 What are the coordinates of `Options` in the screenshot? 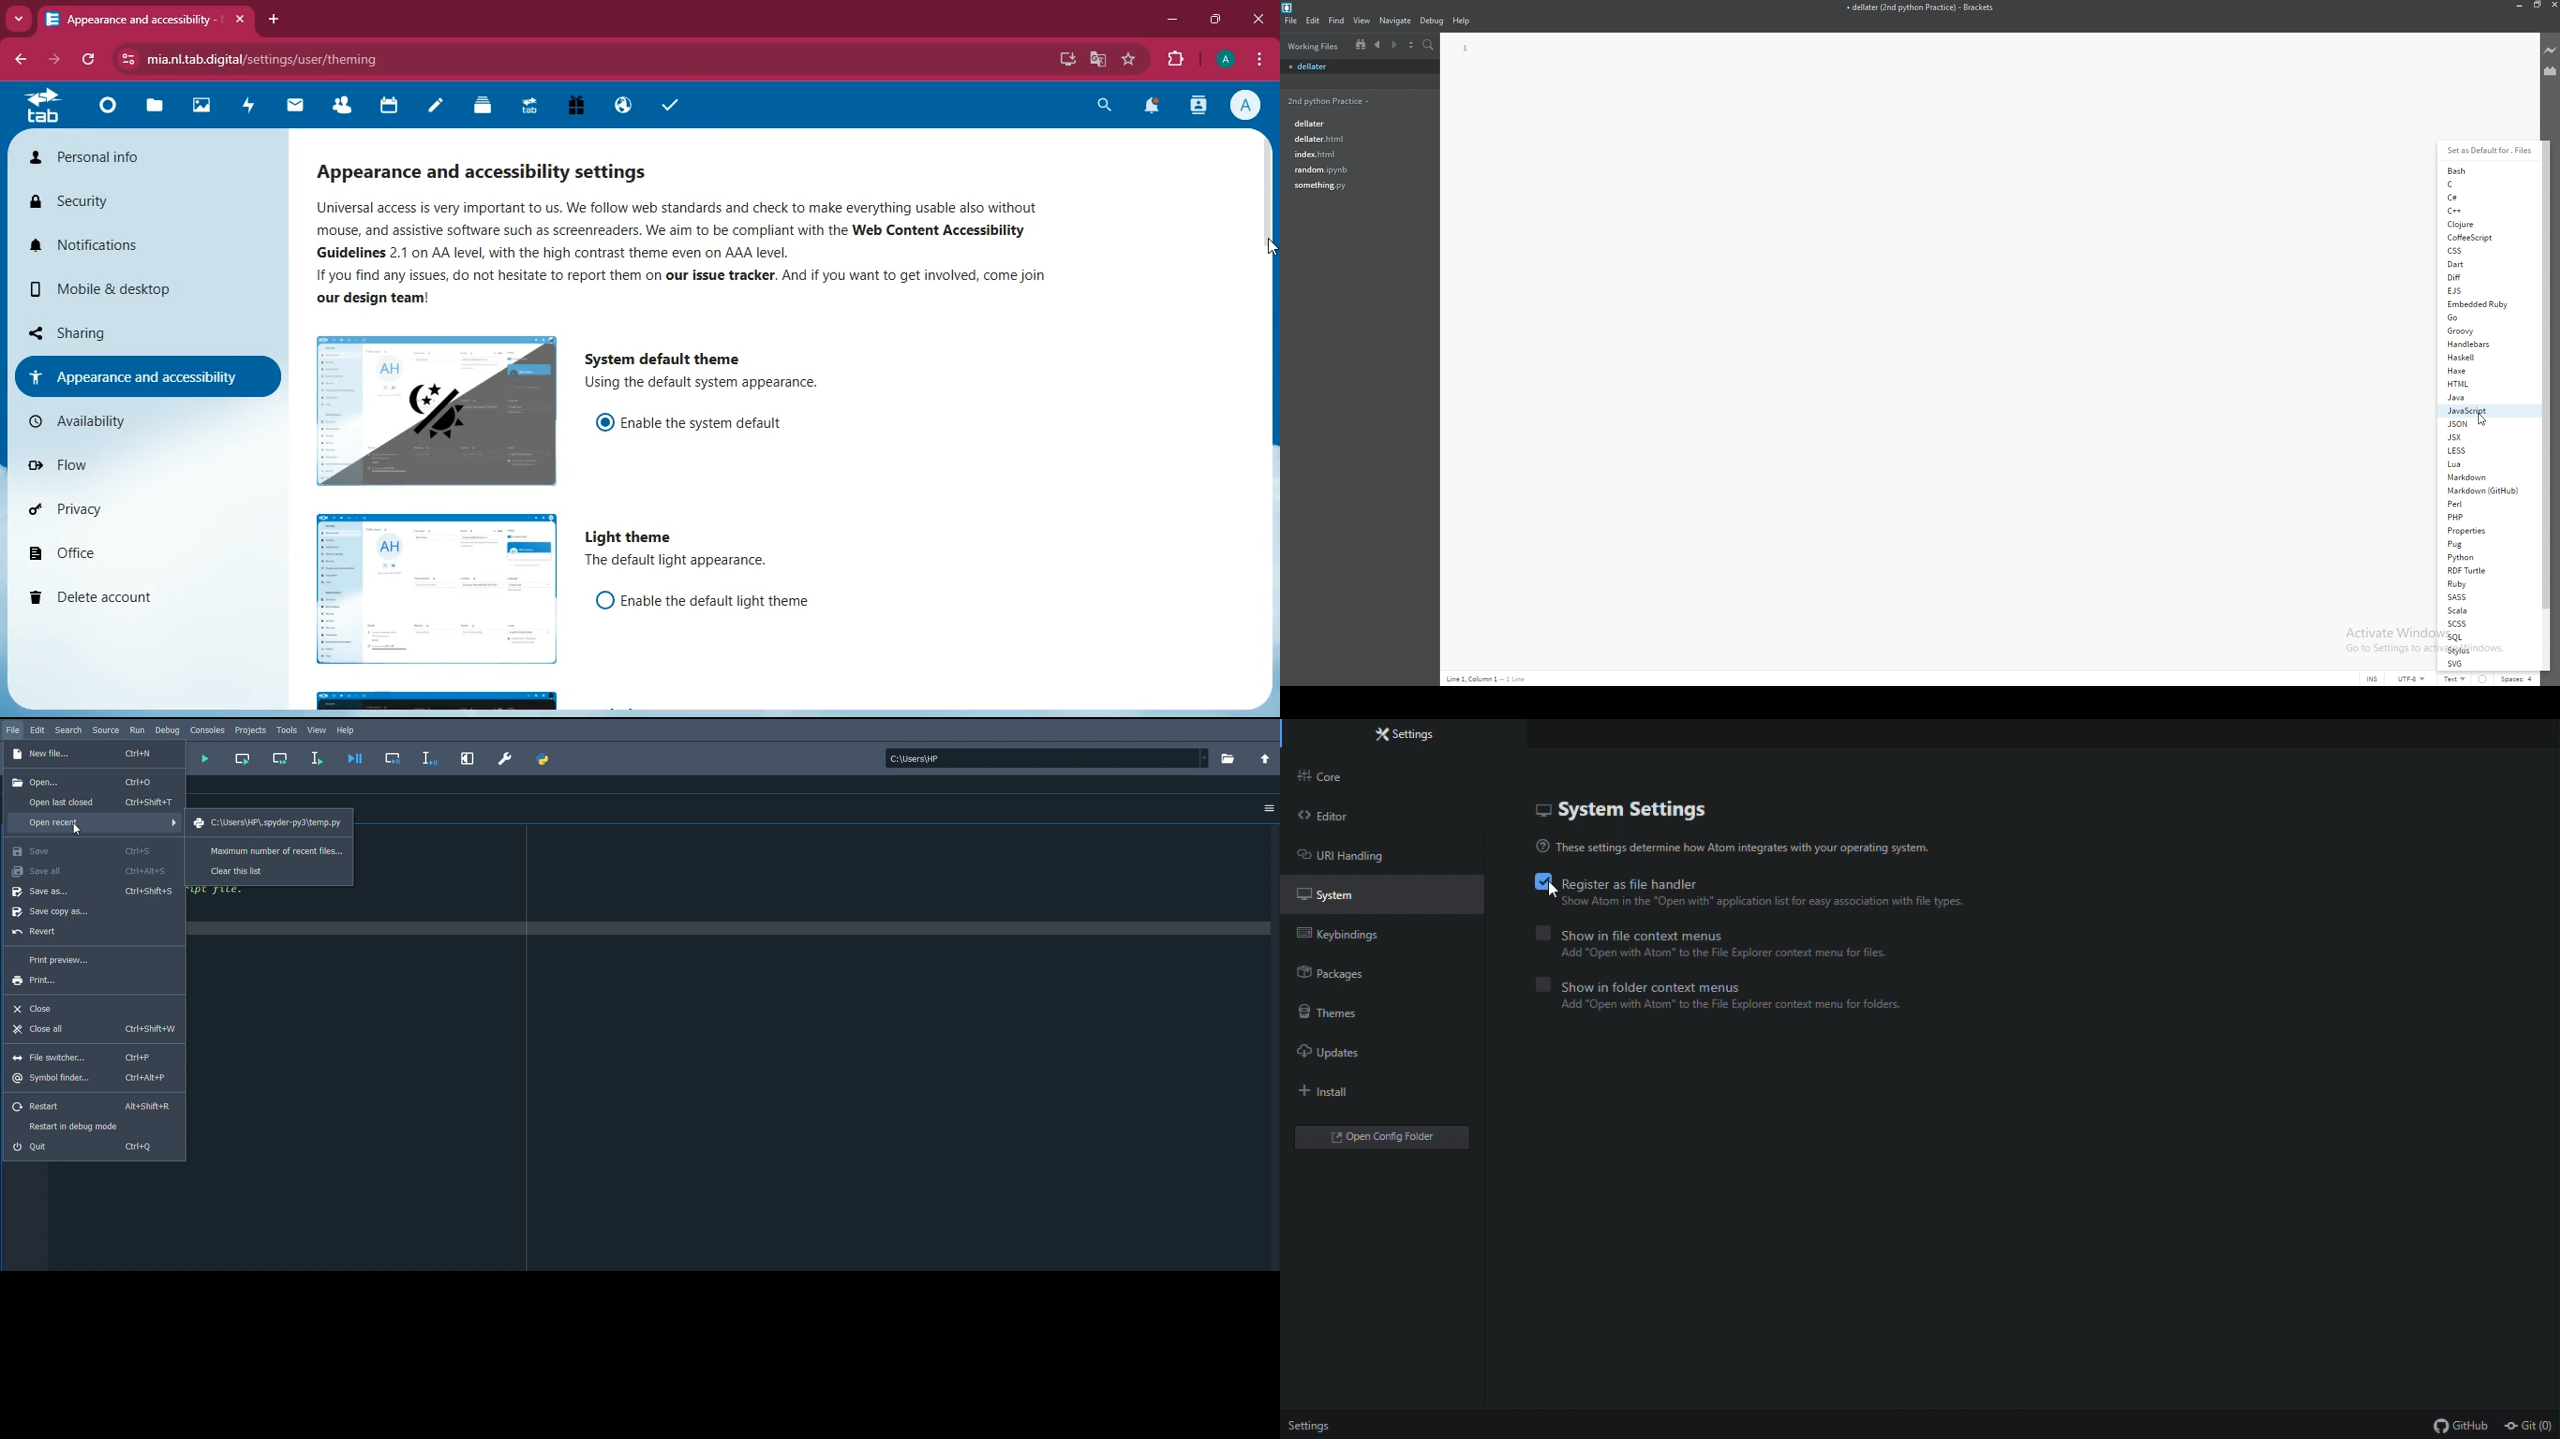 It's located at (1265, 809).